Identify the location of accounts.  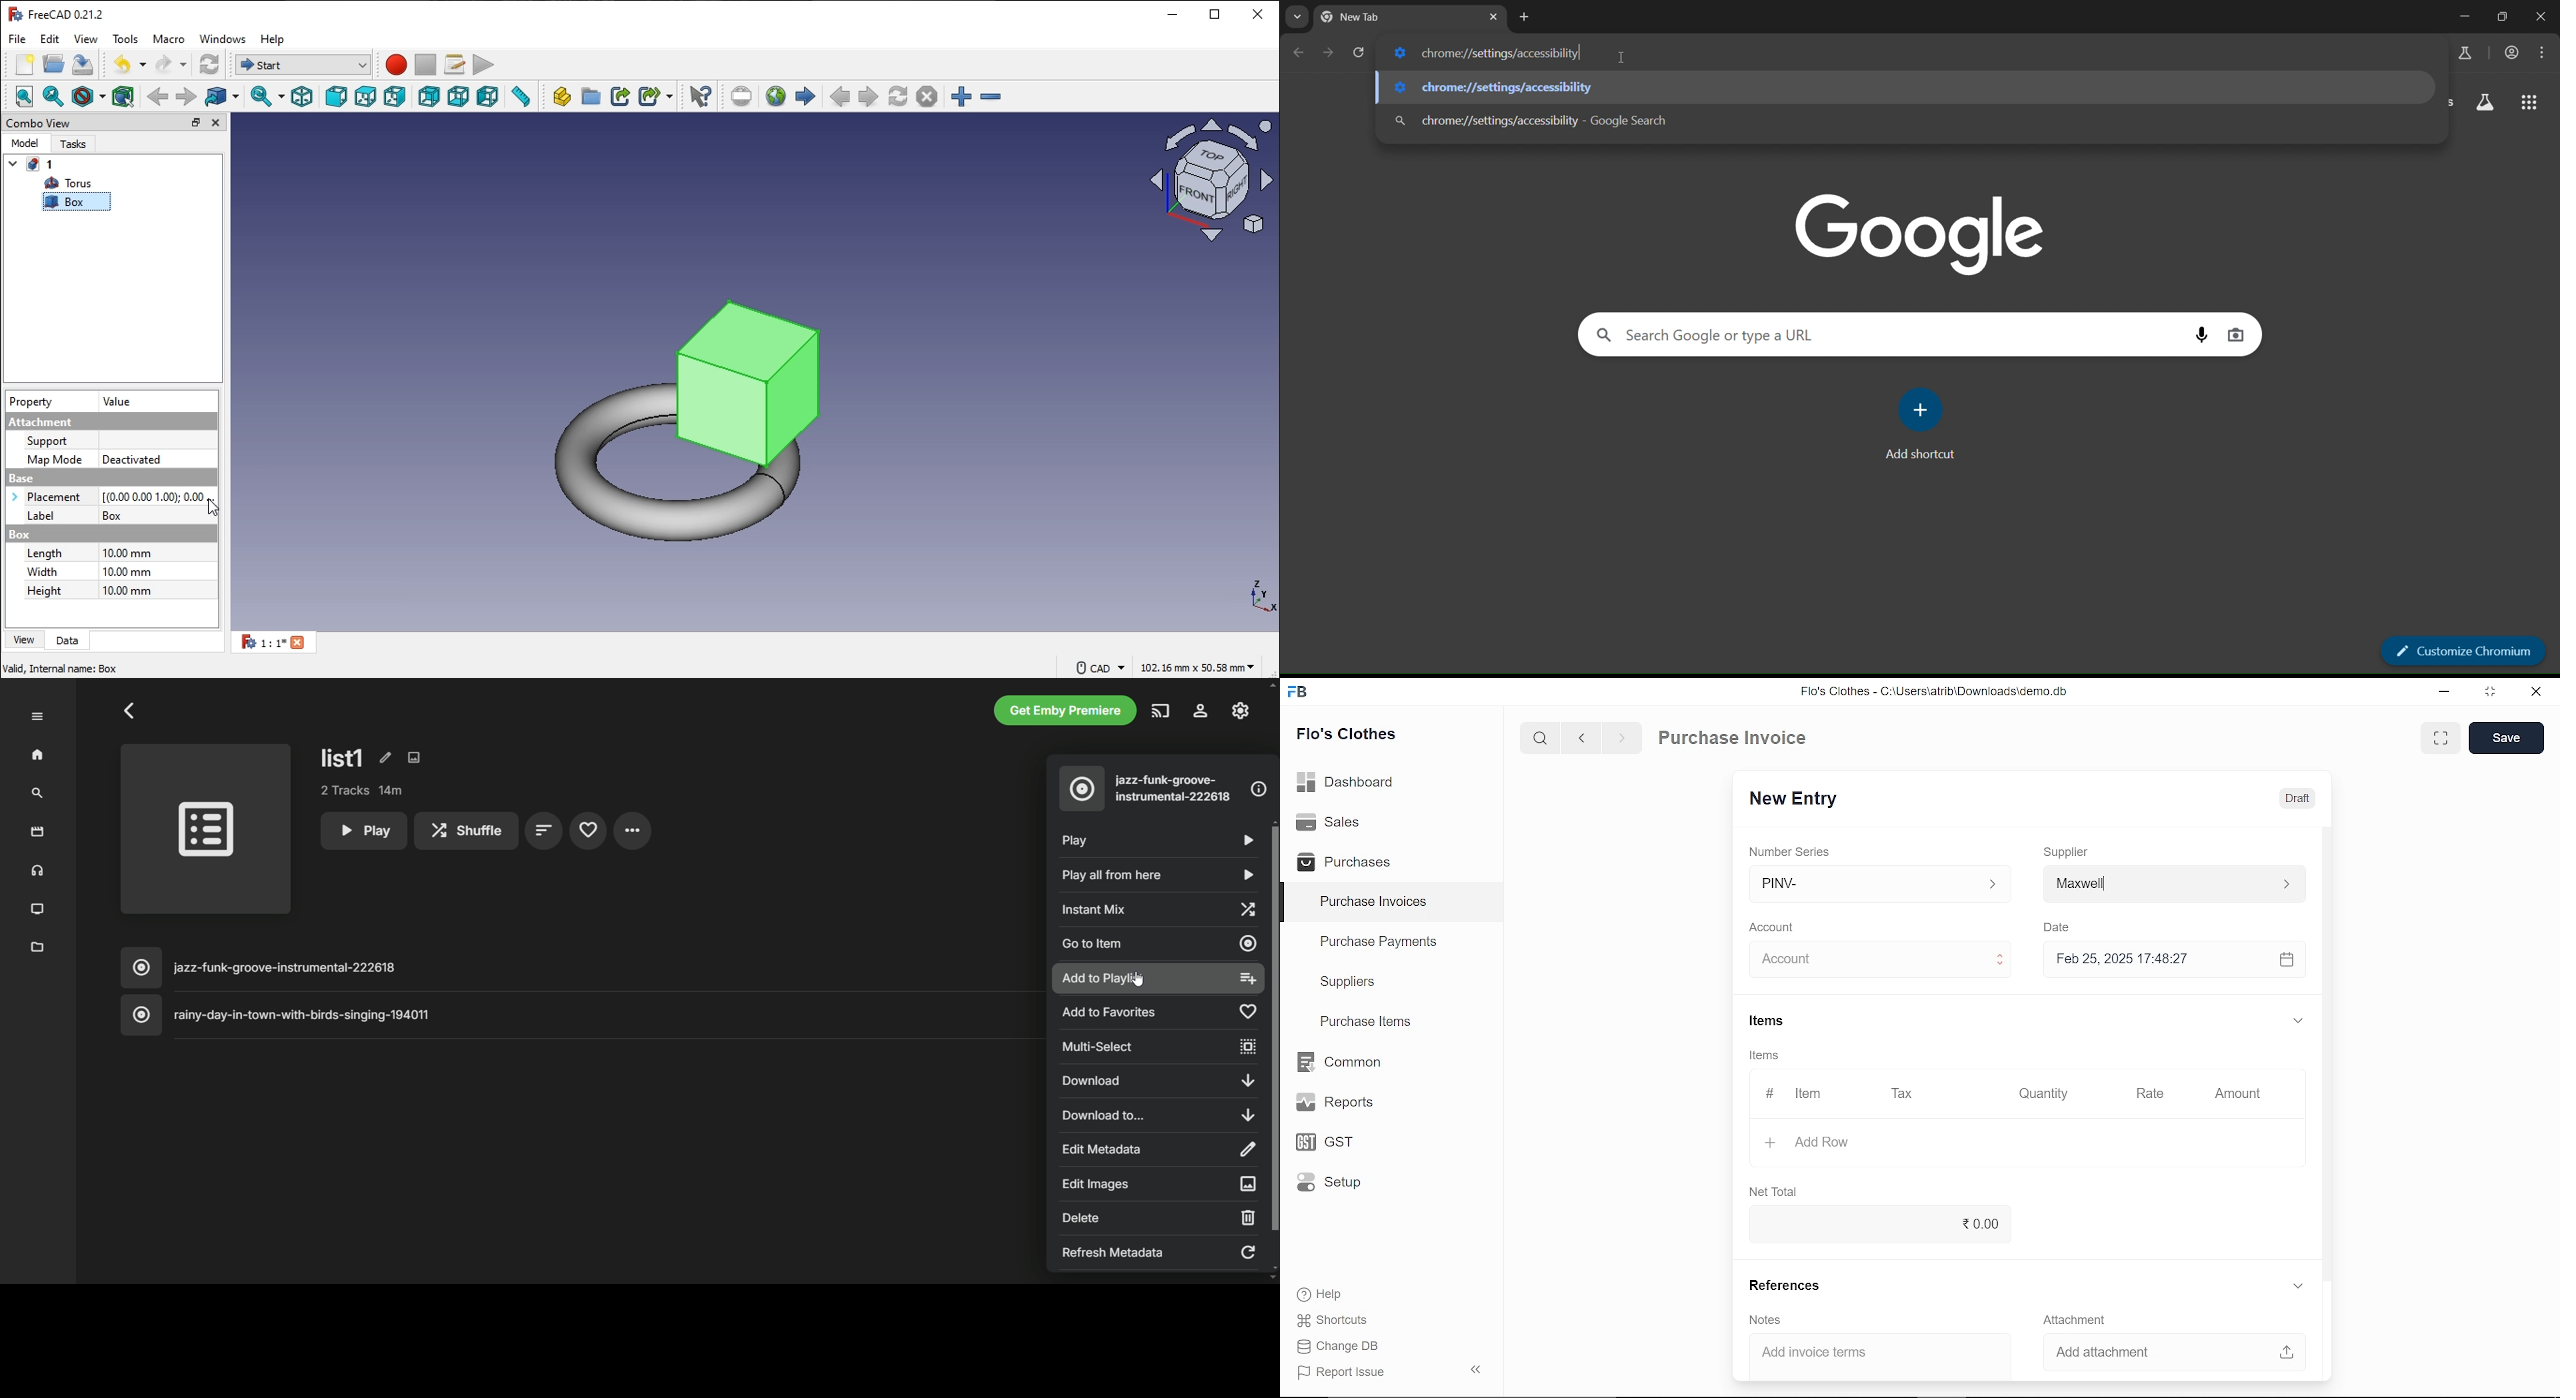
(2512, 53).